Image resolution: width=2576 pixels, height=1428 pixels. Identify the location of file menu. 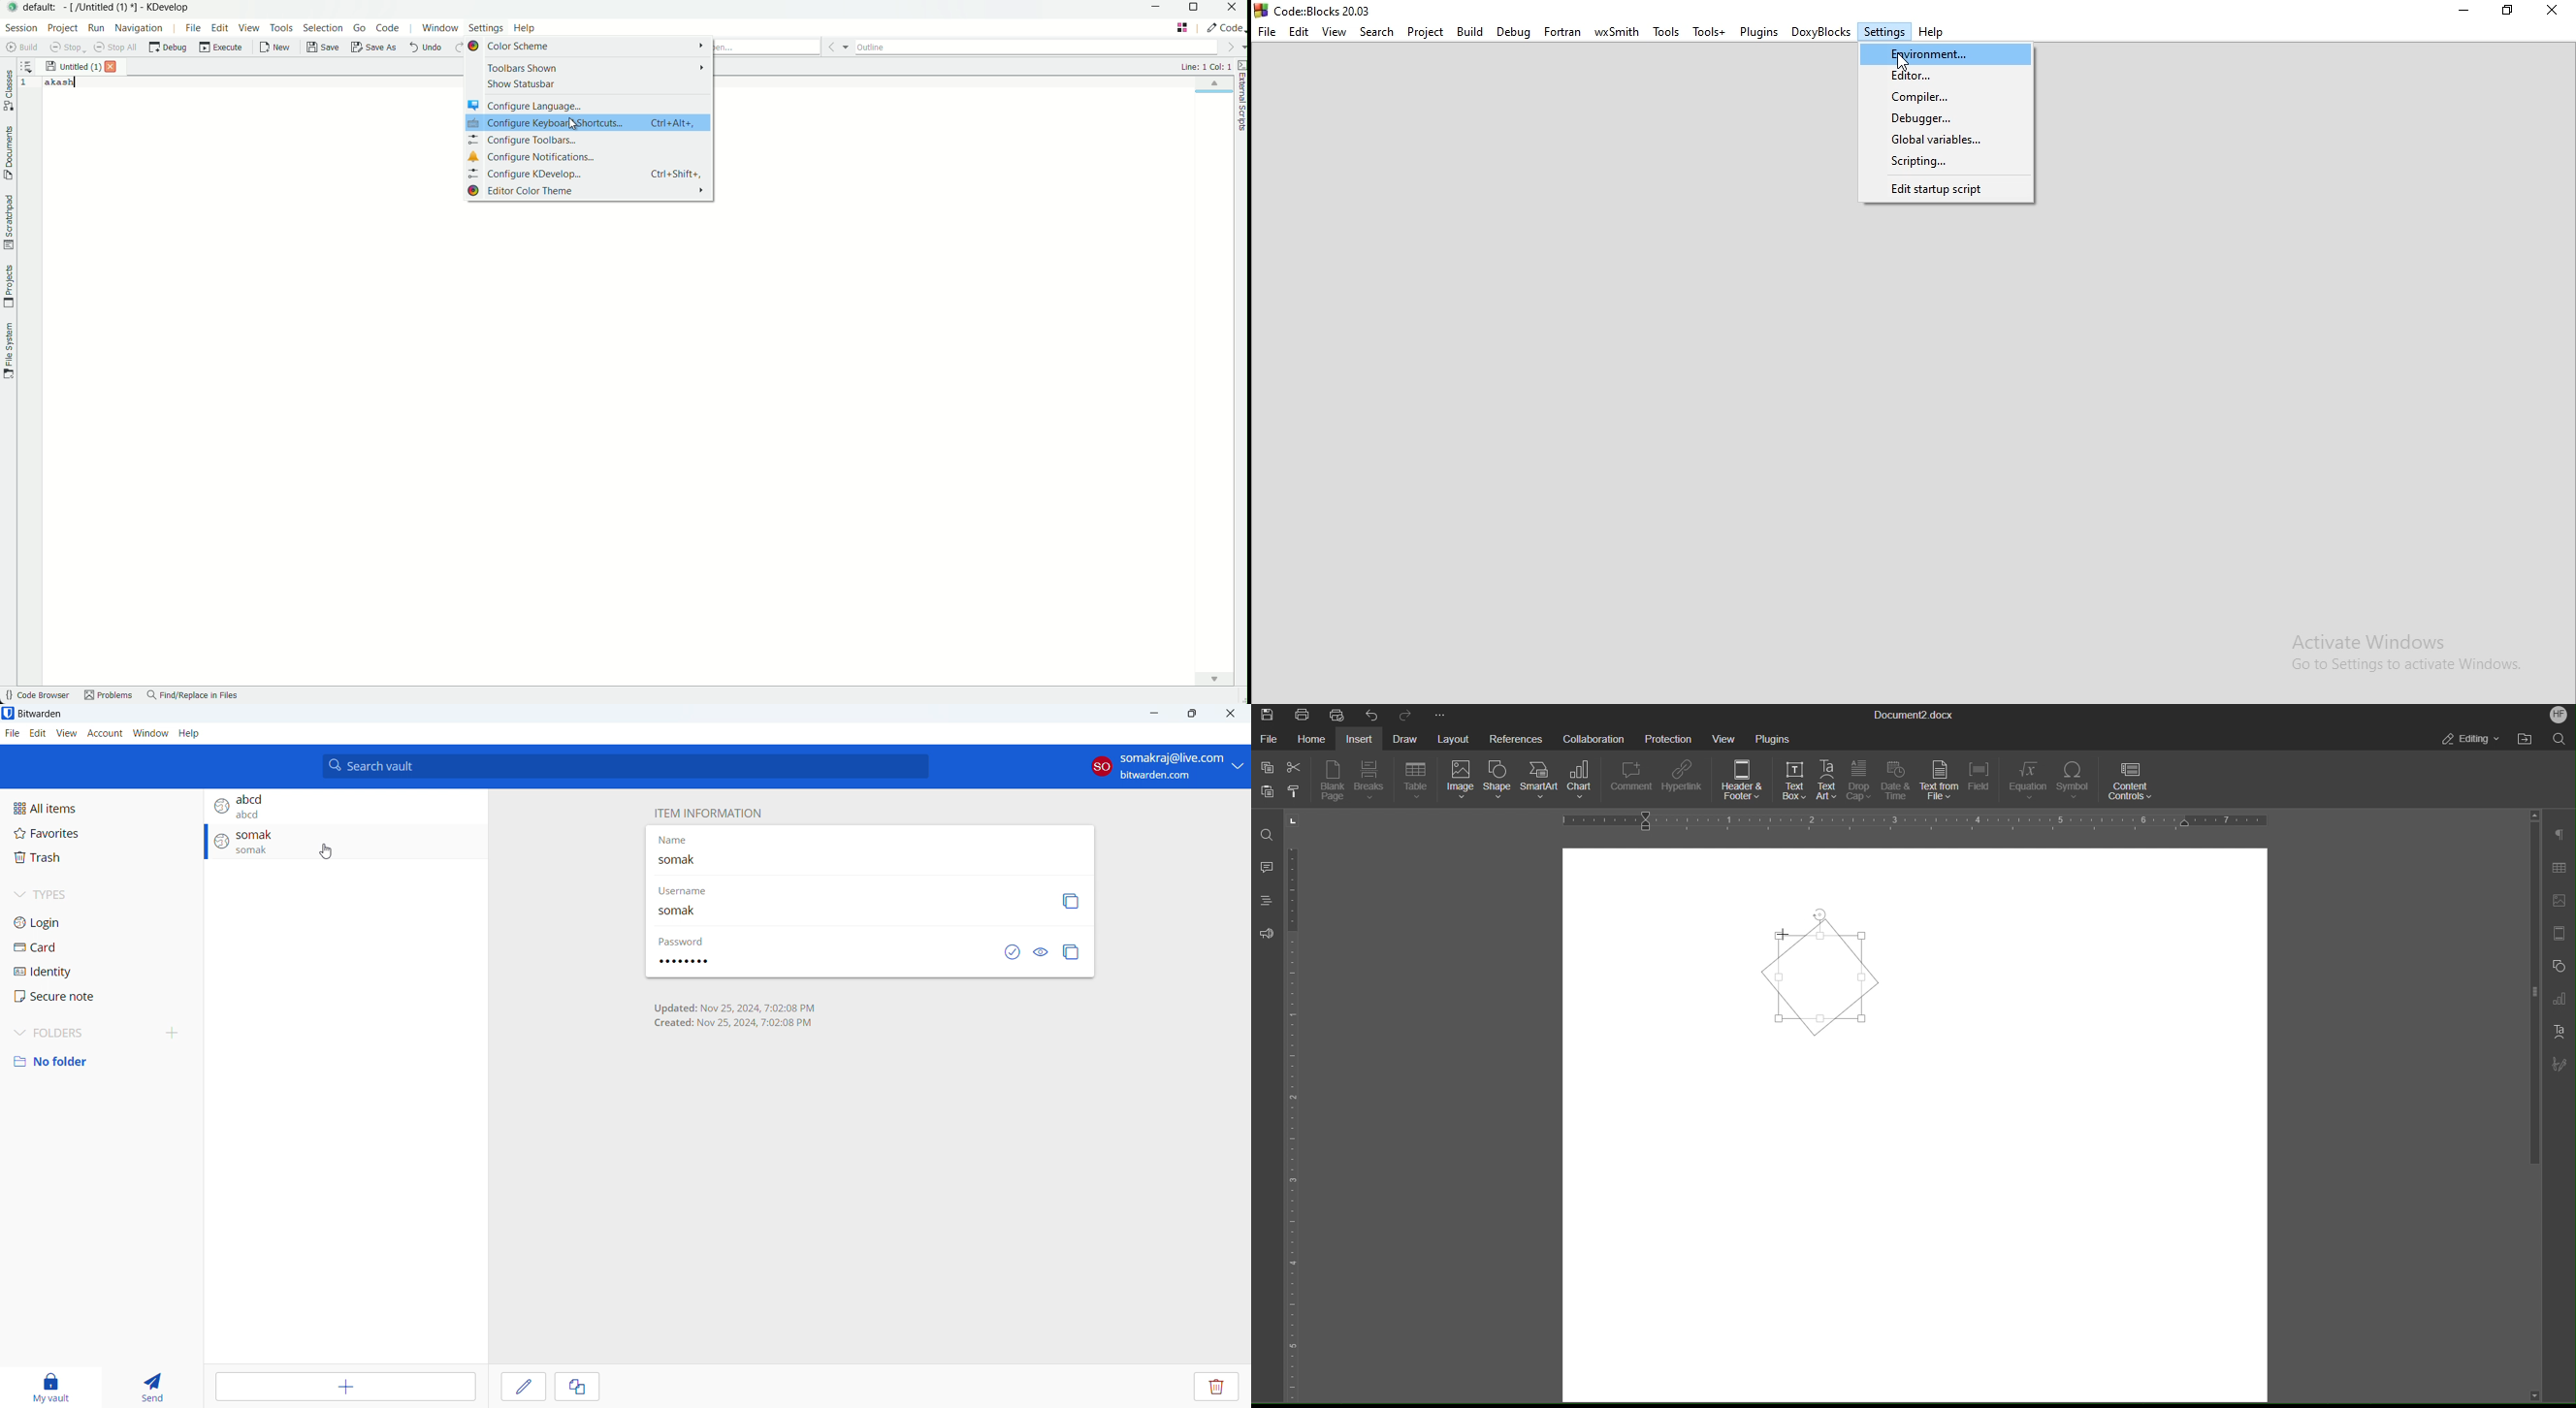
(192, 27).